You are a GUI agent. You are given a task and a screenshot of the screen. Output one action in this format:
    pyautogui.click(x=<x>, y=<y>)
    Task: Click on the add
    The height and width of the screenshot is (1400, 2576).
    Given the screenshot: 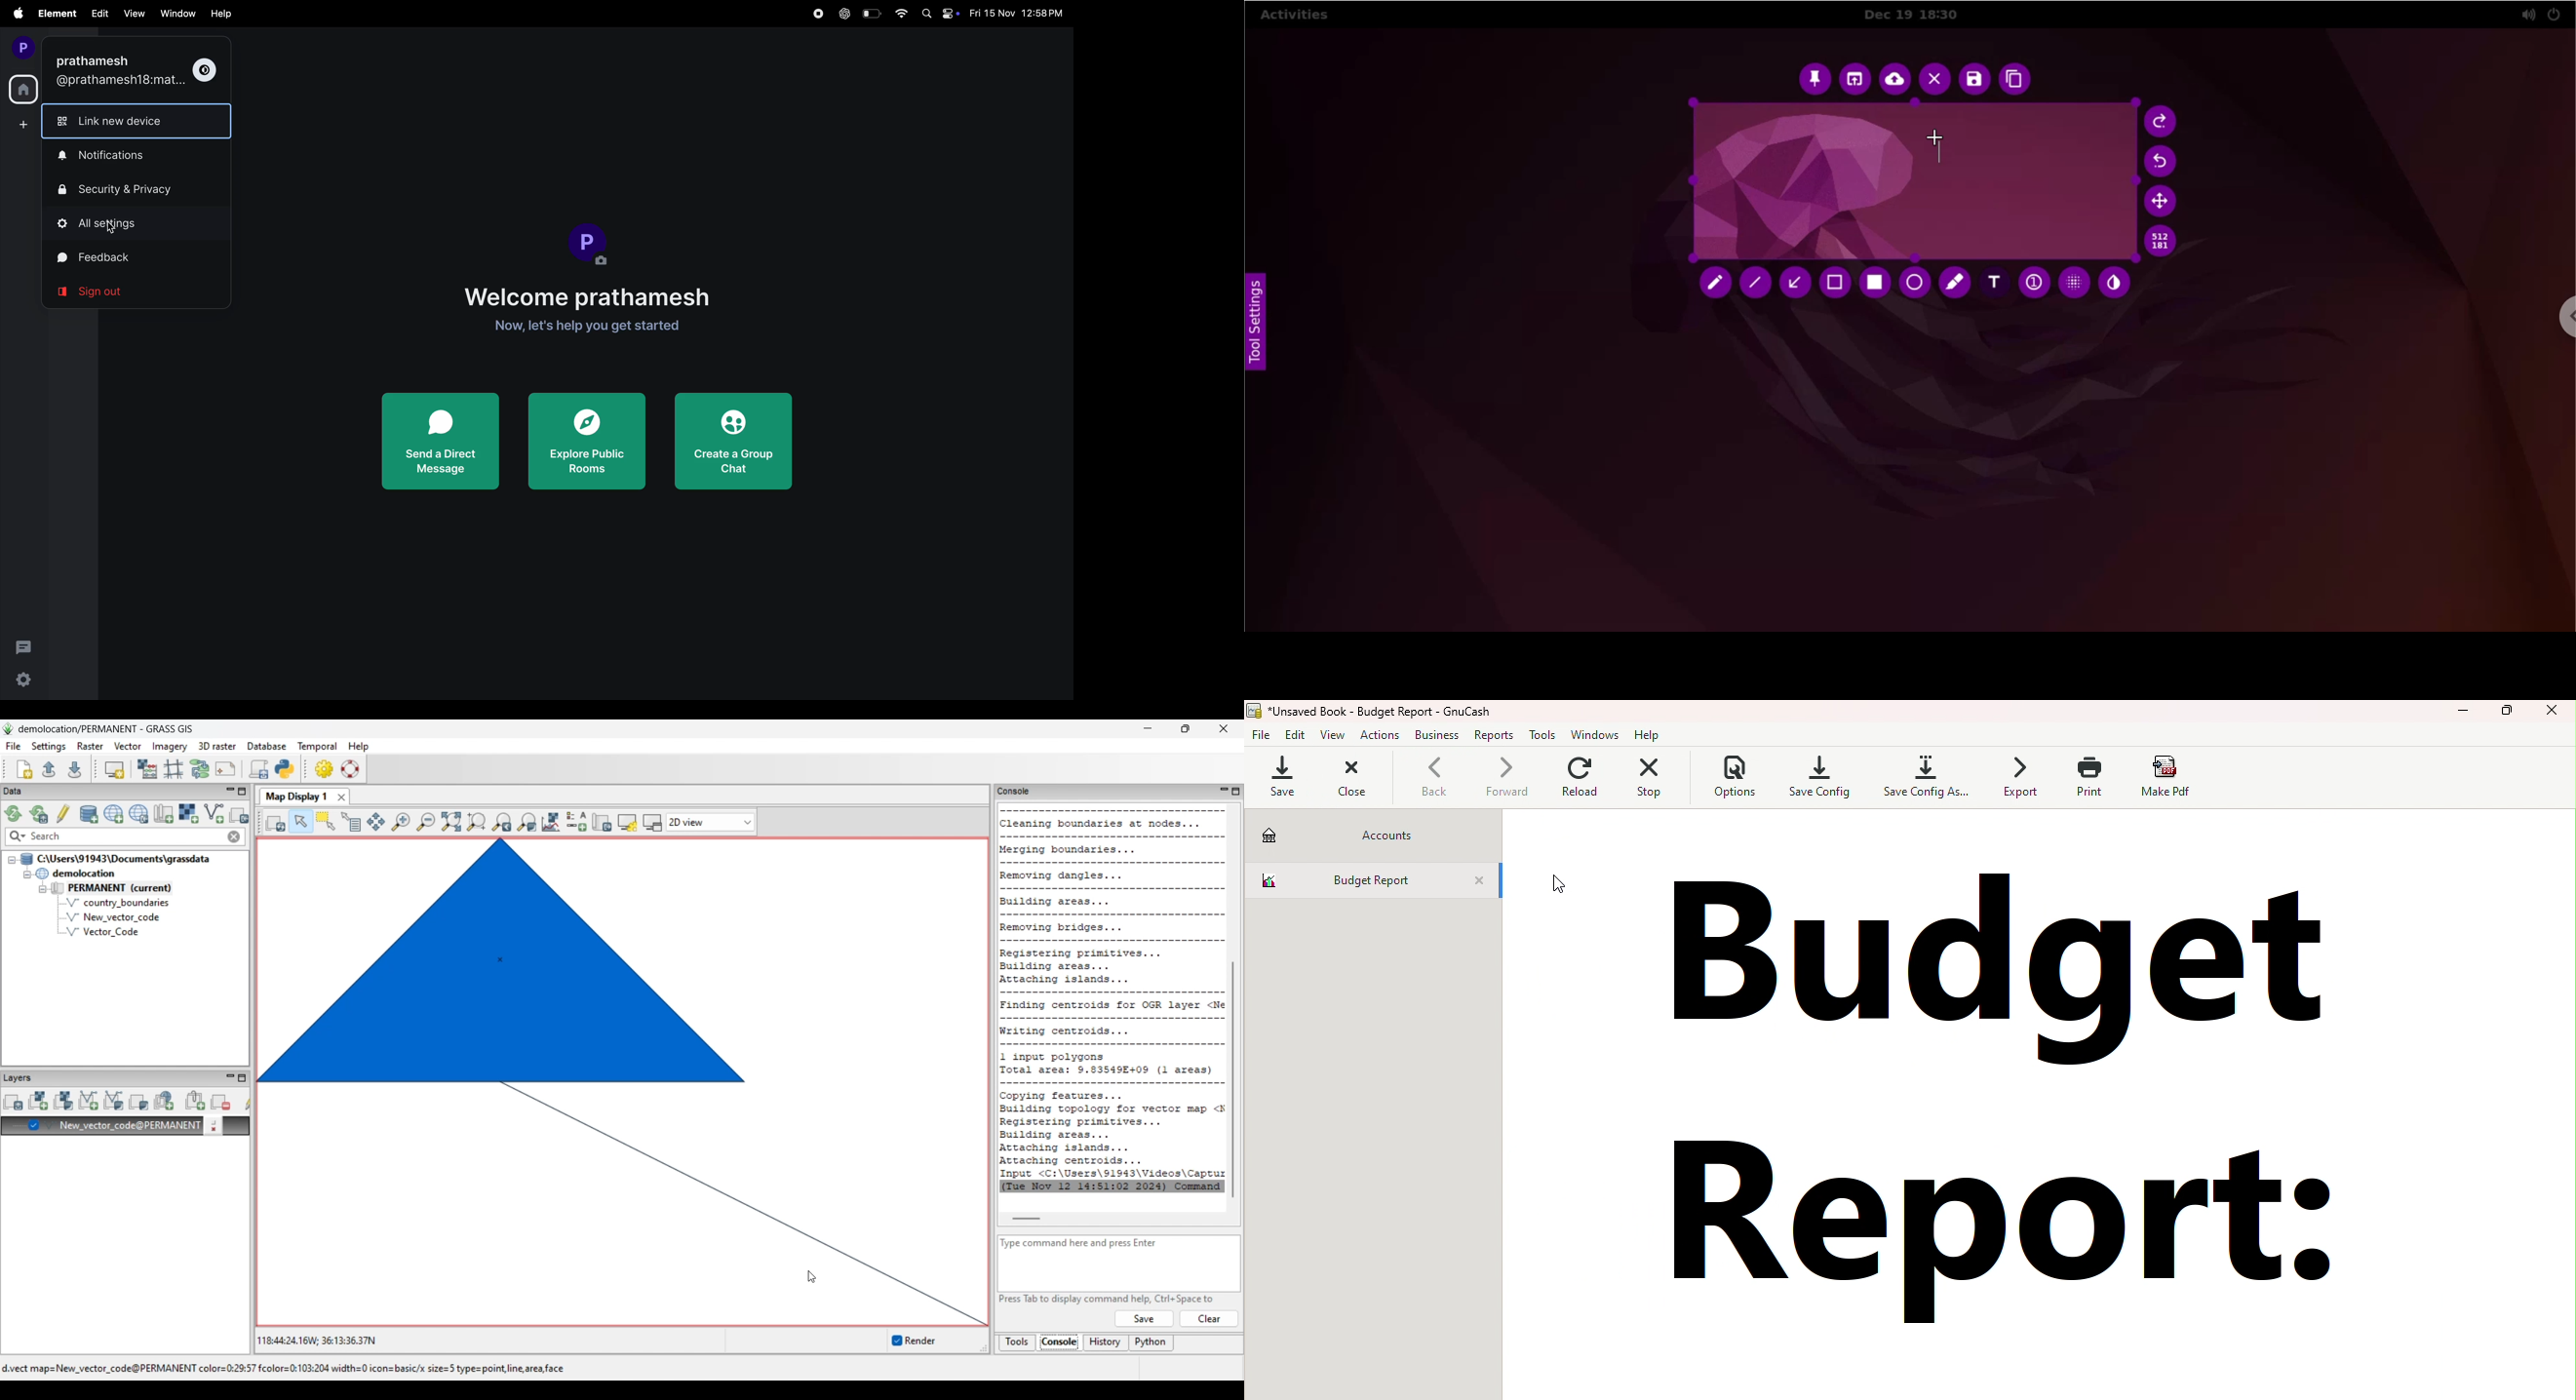 What is the action you would take?
    pyautogui.click(x=21, y=124)
    